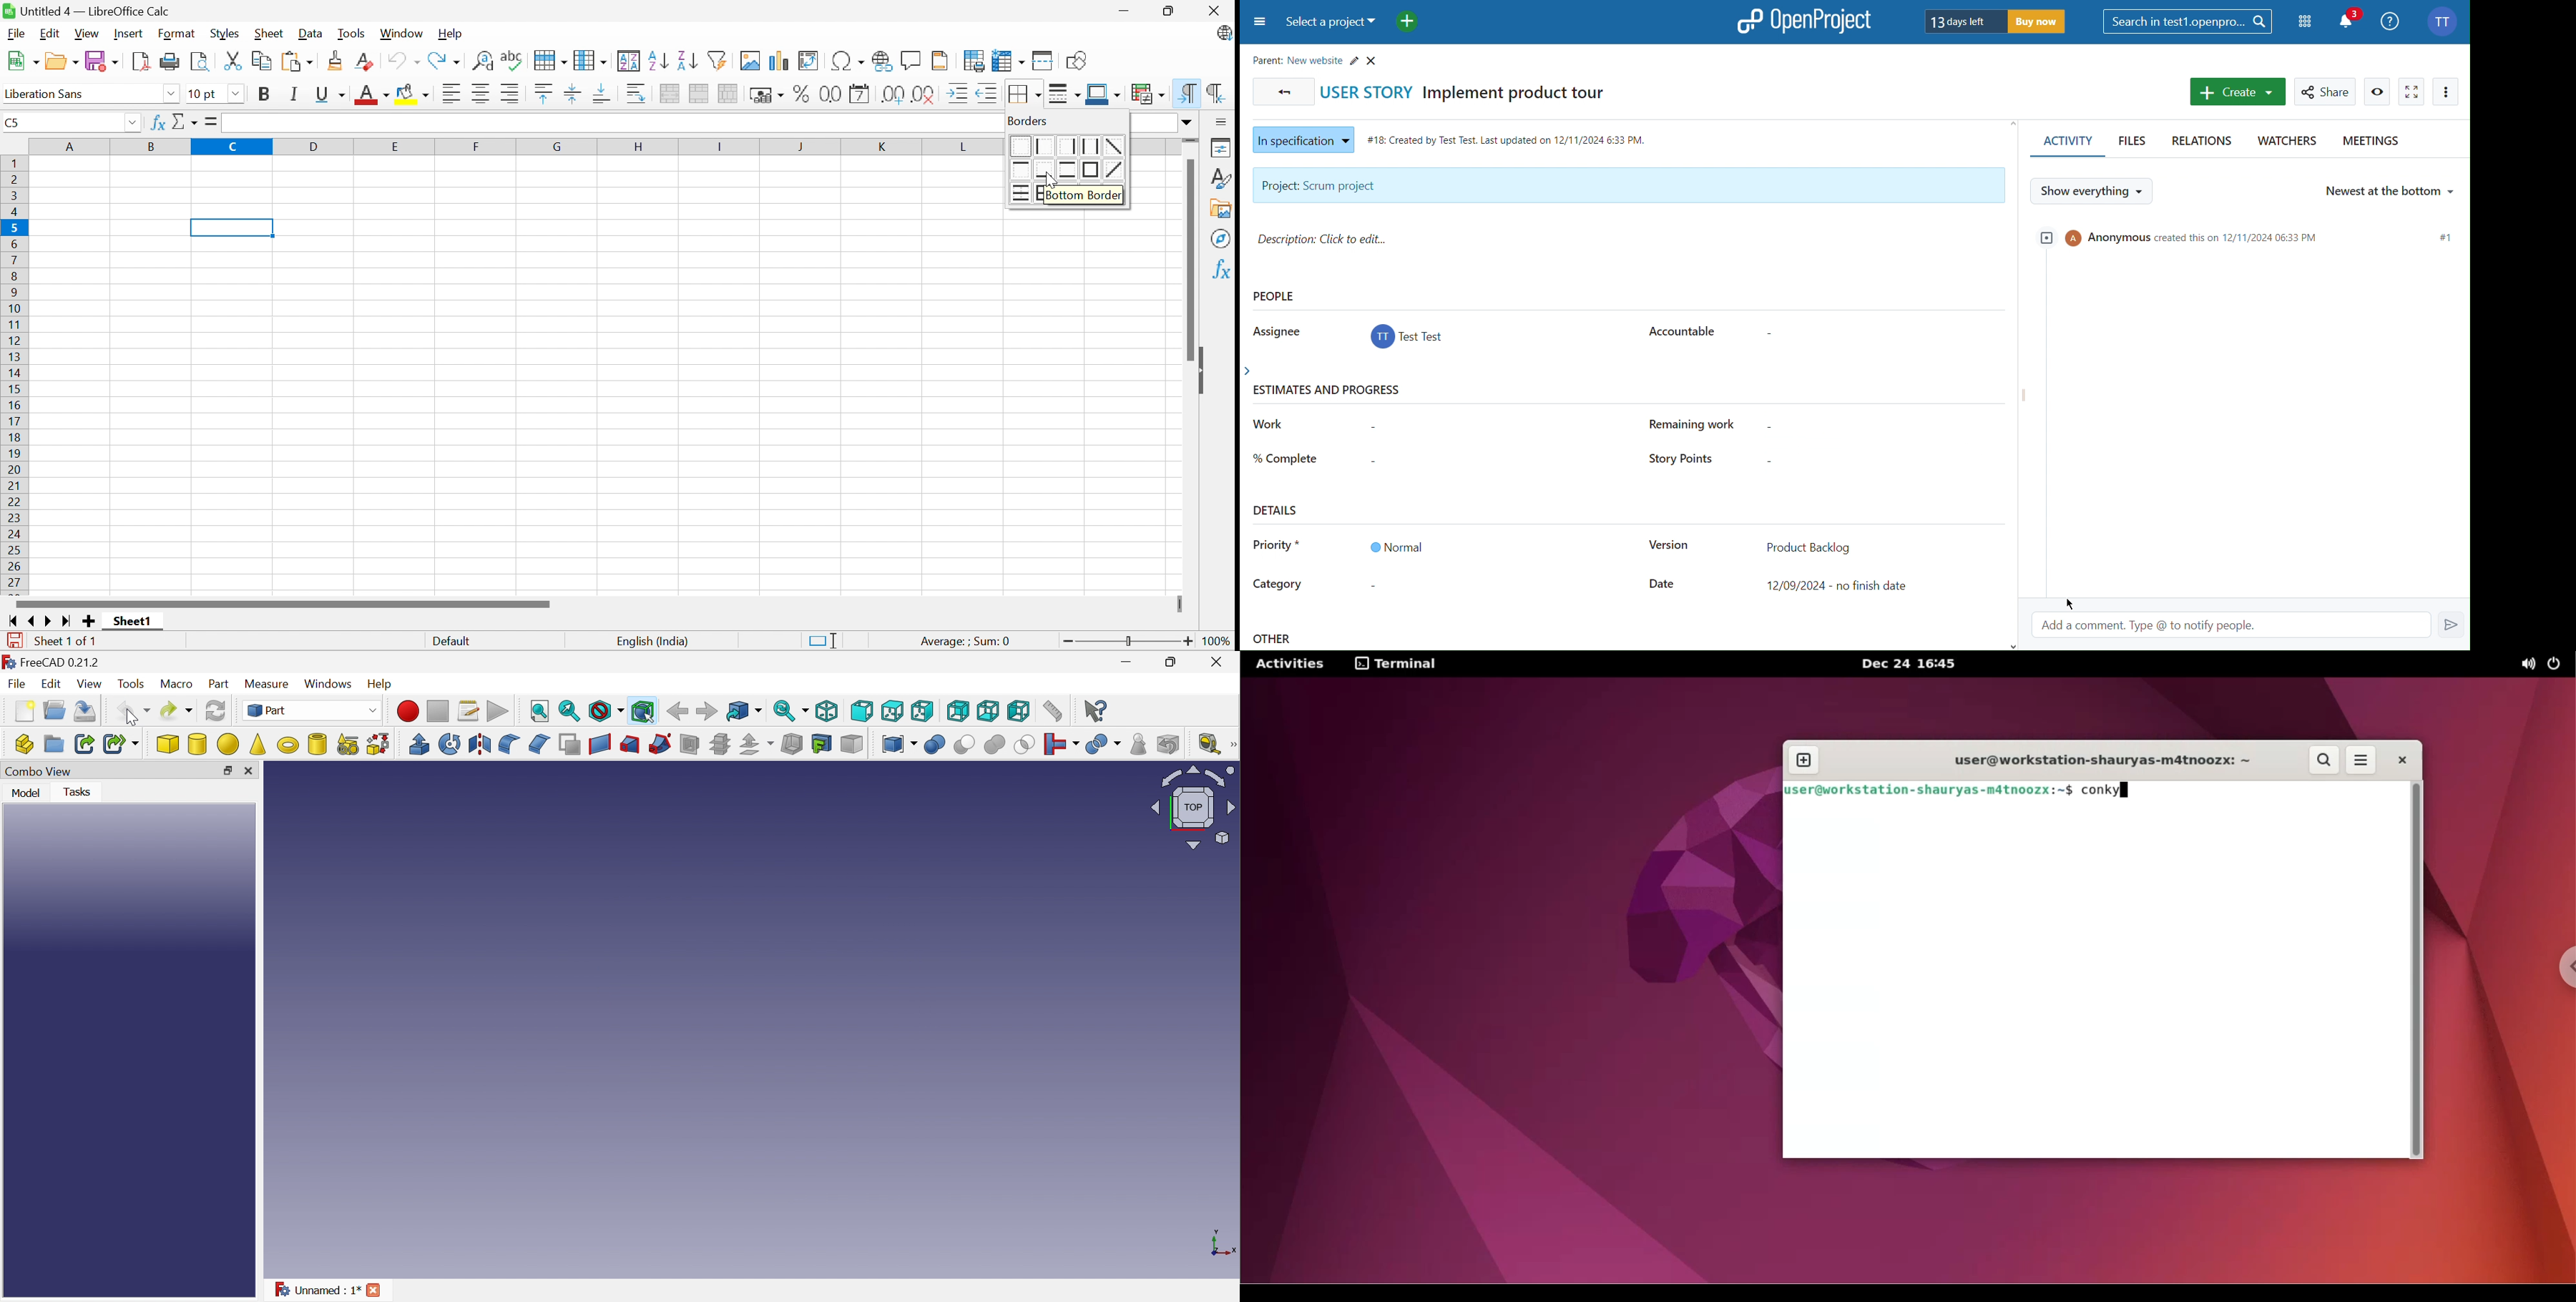 The width and height of the screenshot is (2576, 1316). What do you see at coordinates (1221, 1242) in the screenshot?
I see `x, y axis plane` at bounding box center [1221, 1242].